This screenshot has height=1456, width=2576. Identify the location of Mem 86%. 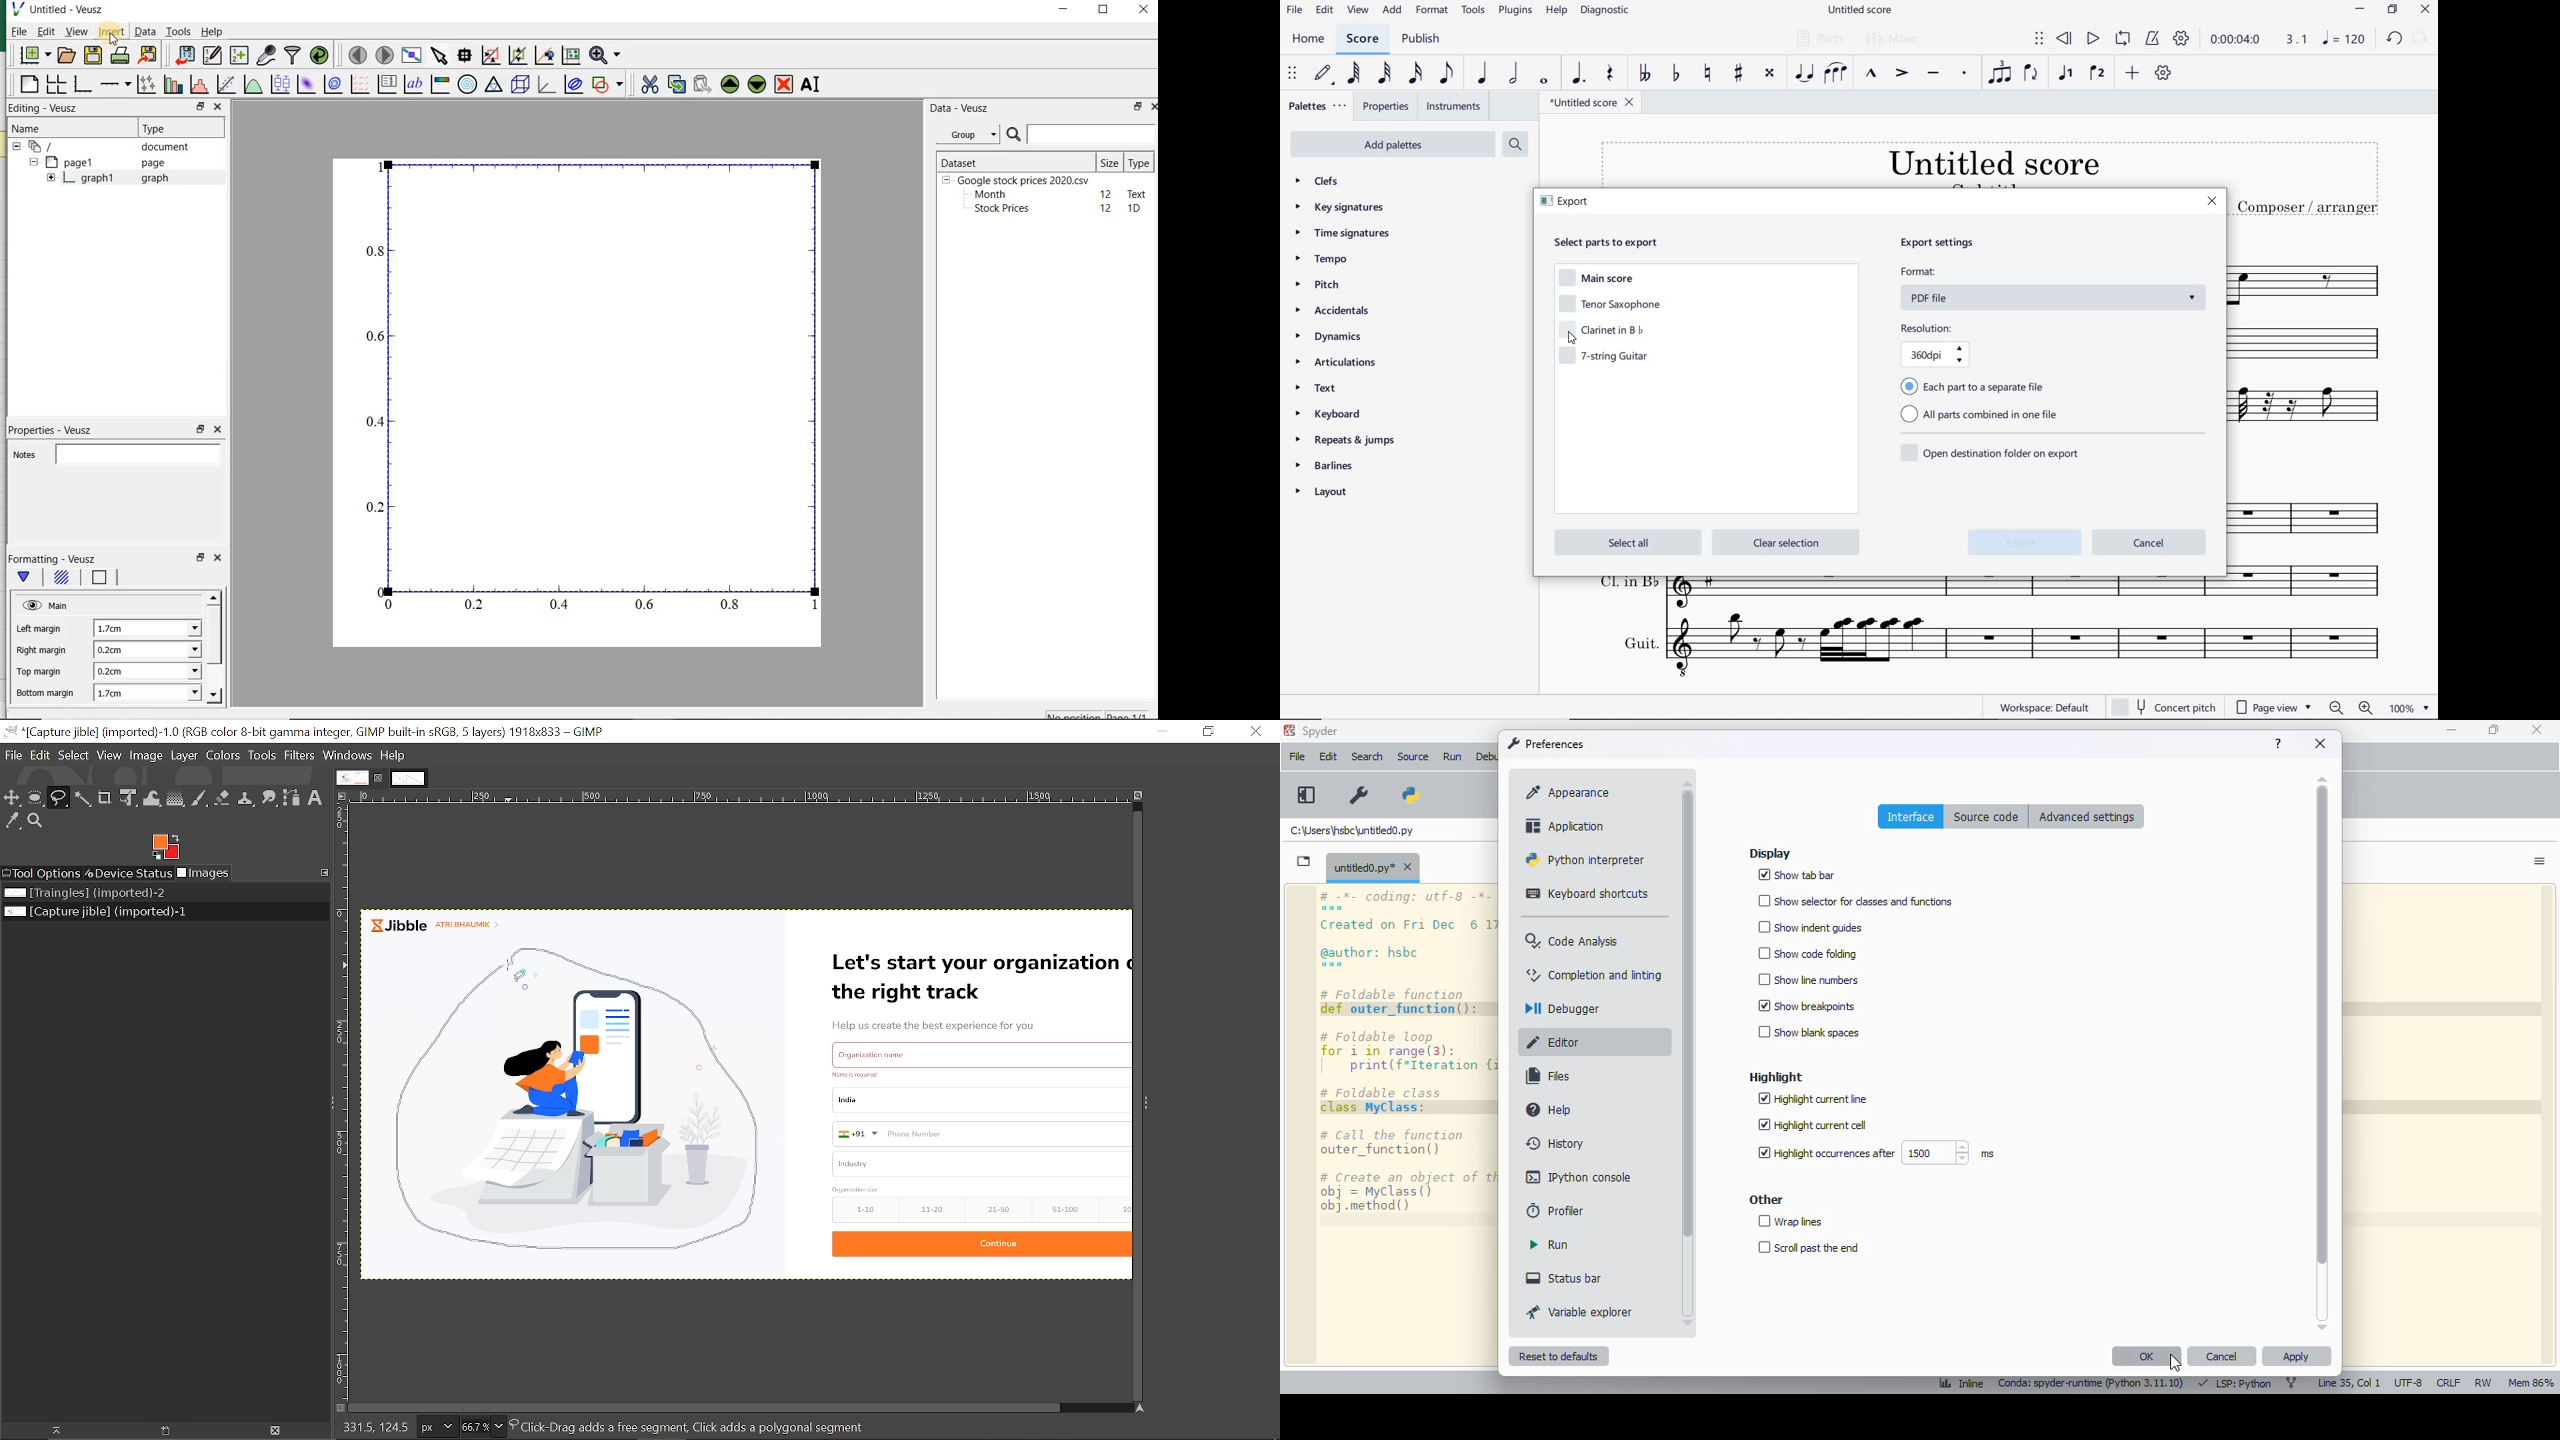
(2534, 1383).